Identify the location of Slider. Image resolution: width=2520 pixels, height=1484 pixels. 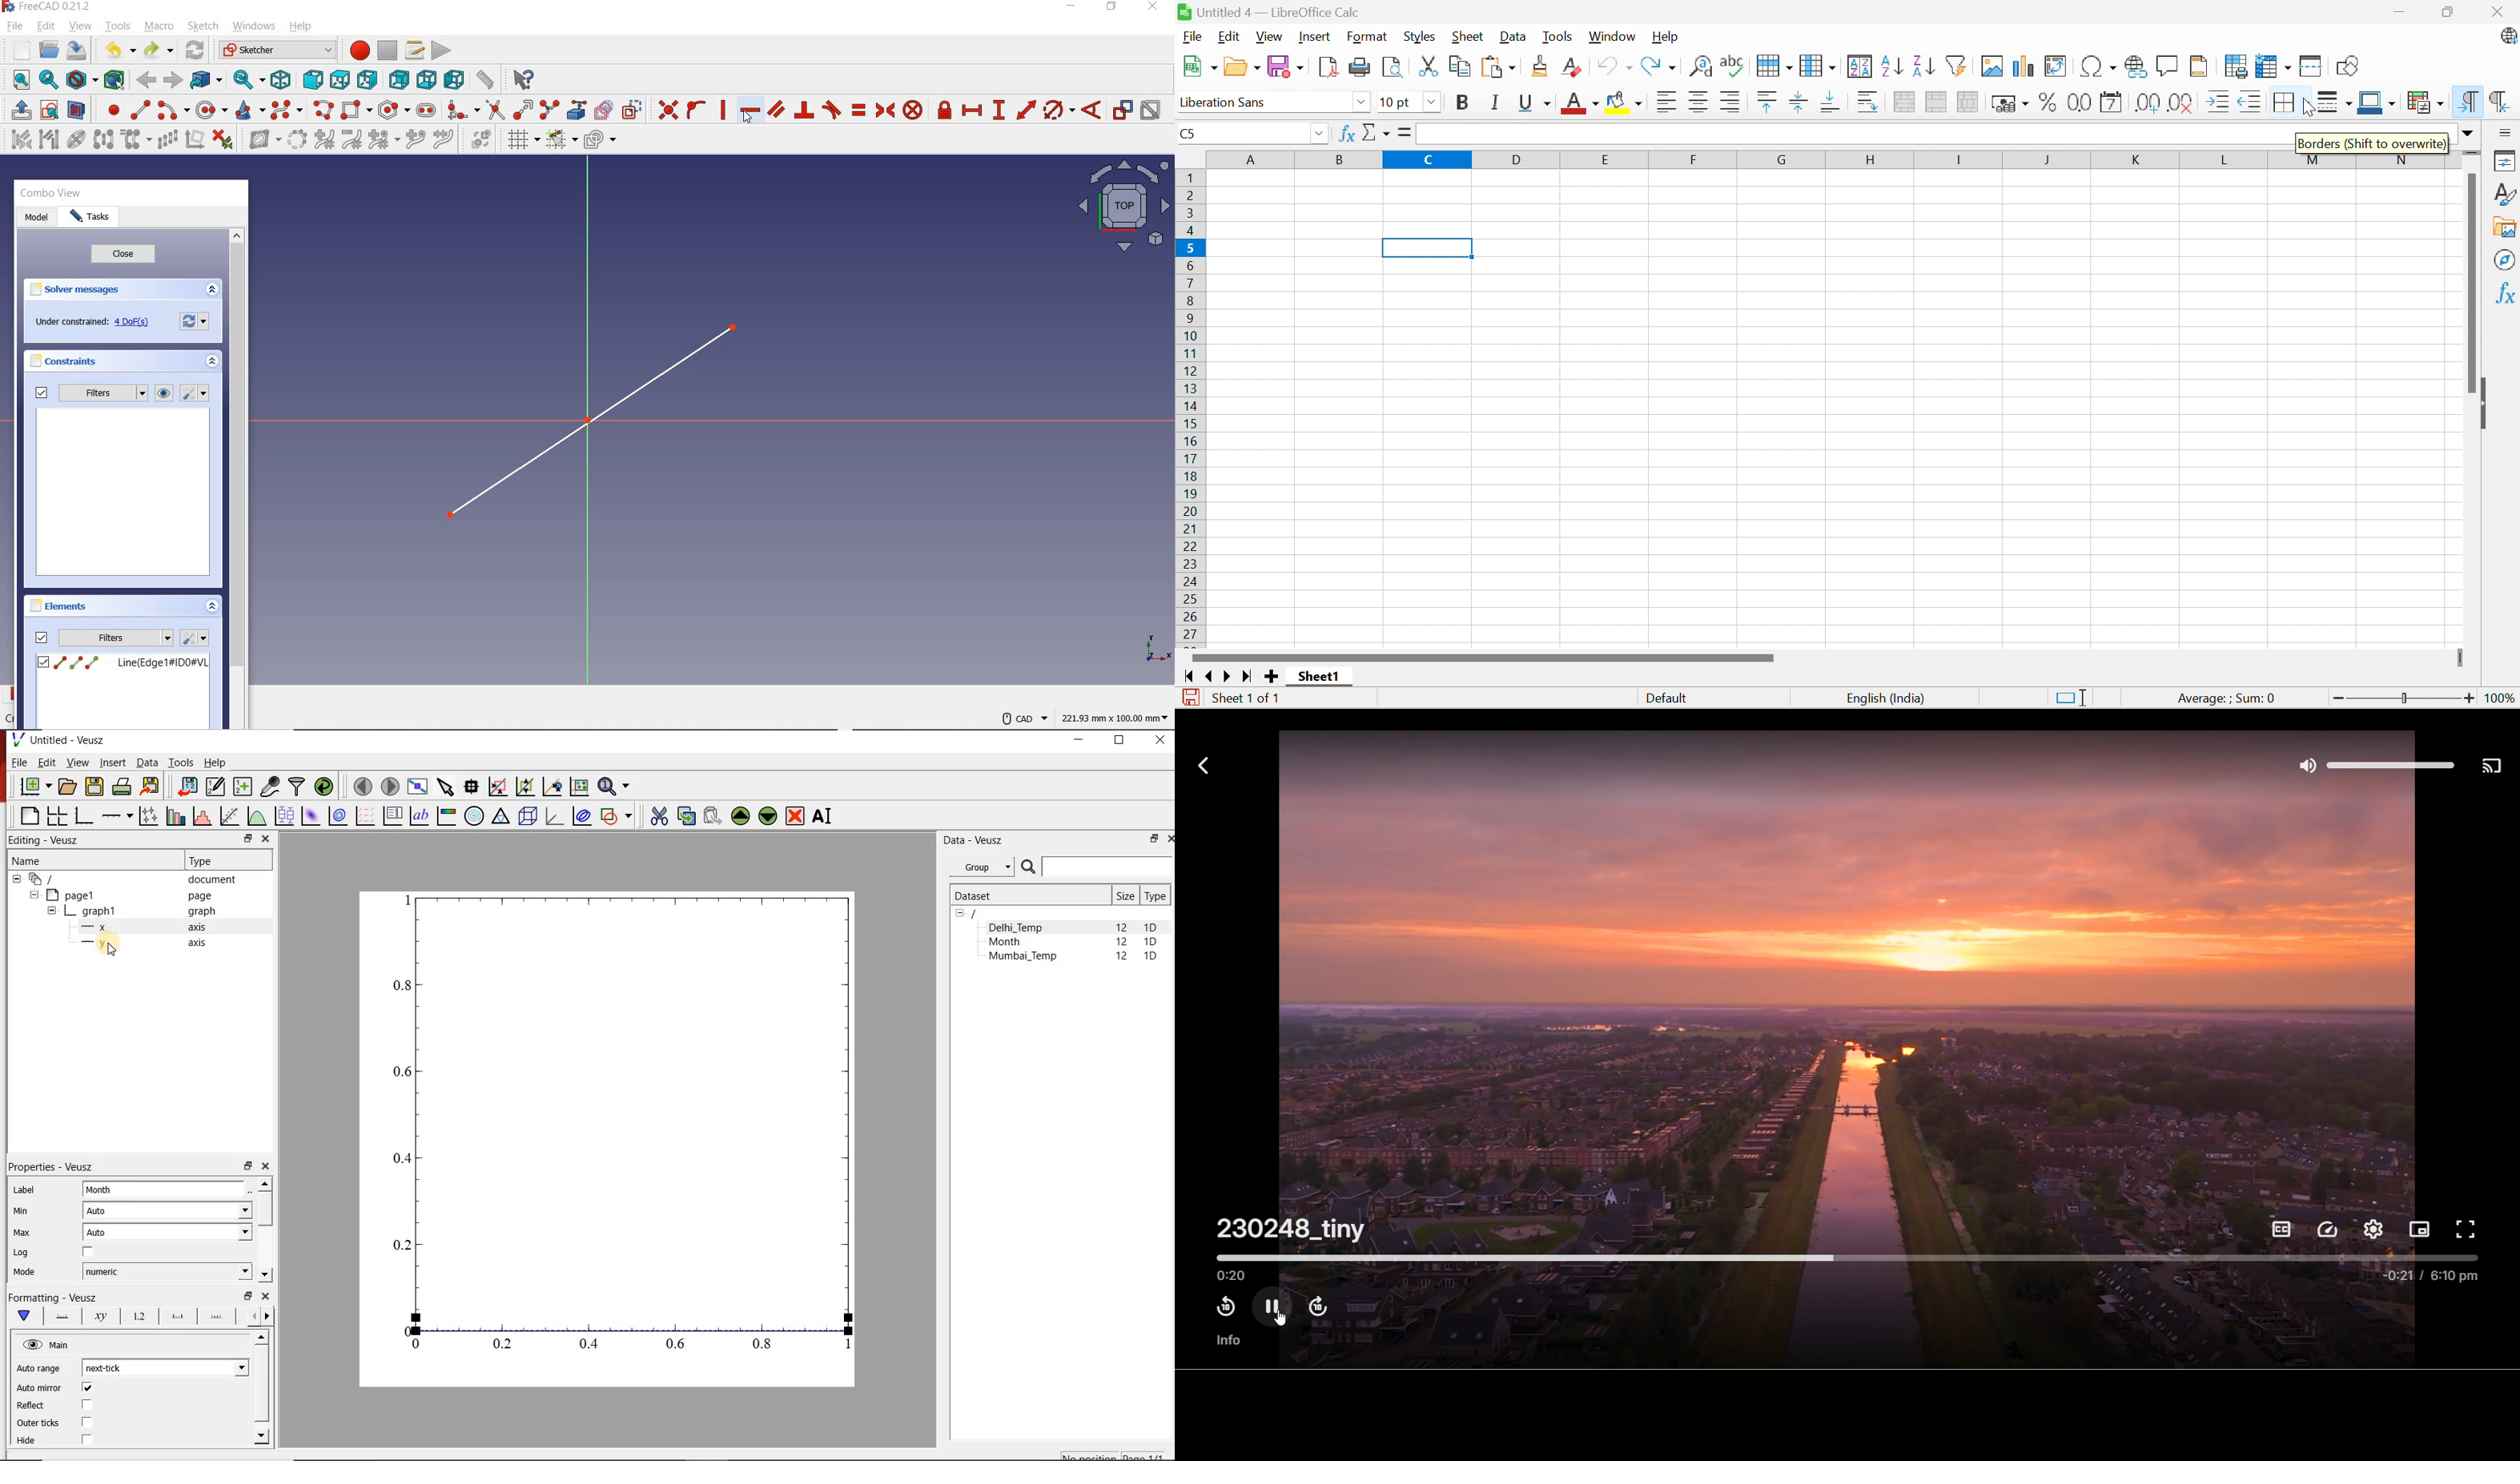
(2472, 155).